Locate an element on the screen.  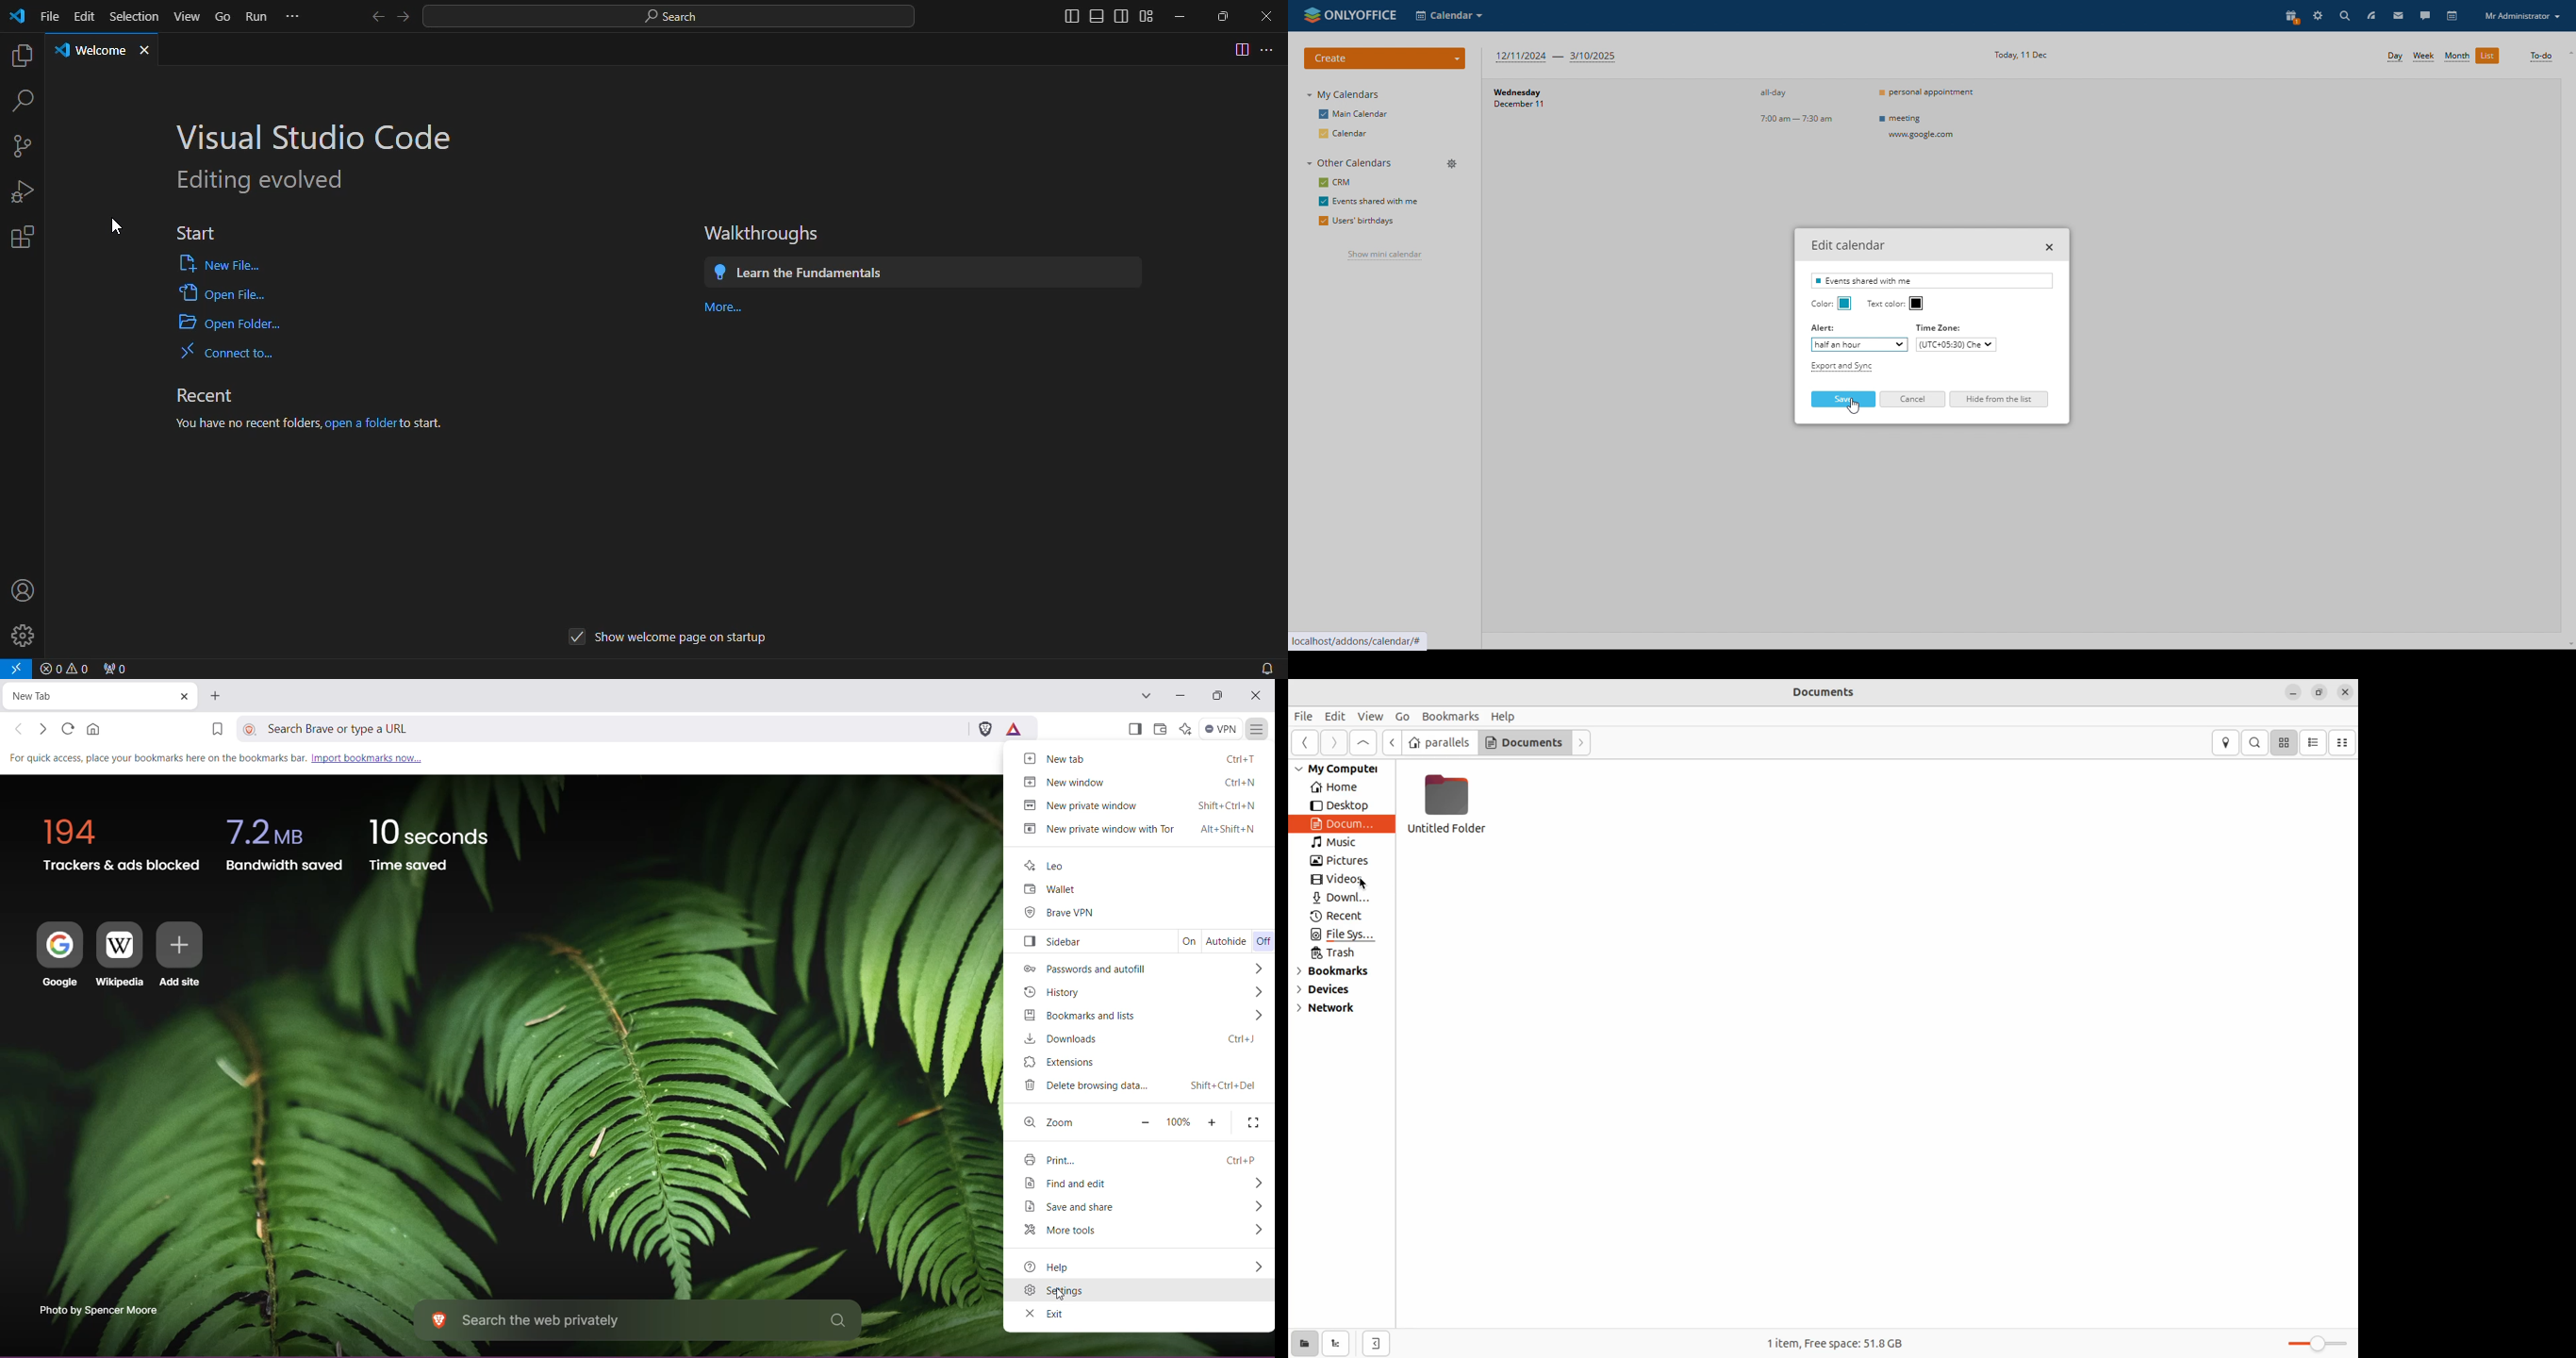
talk is located at coordinates (2424, 15).